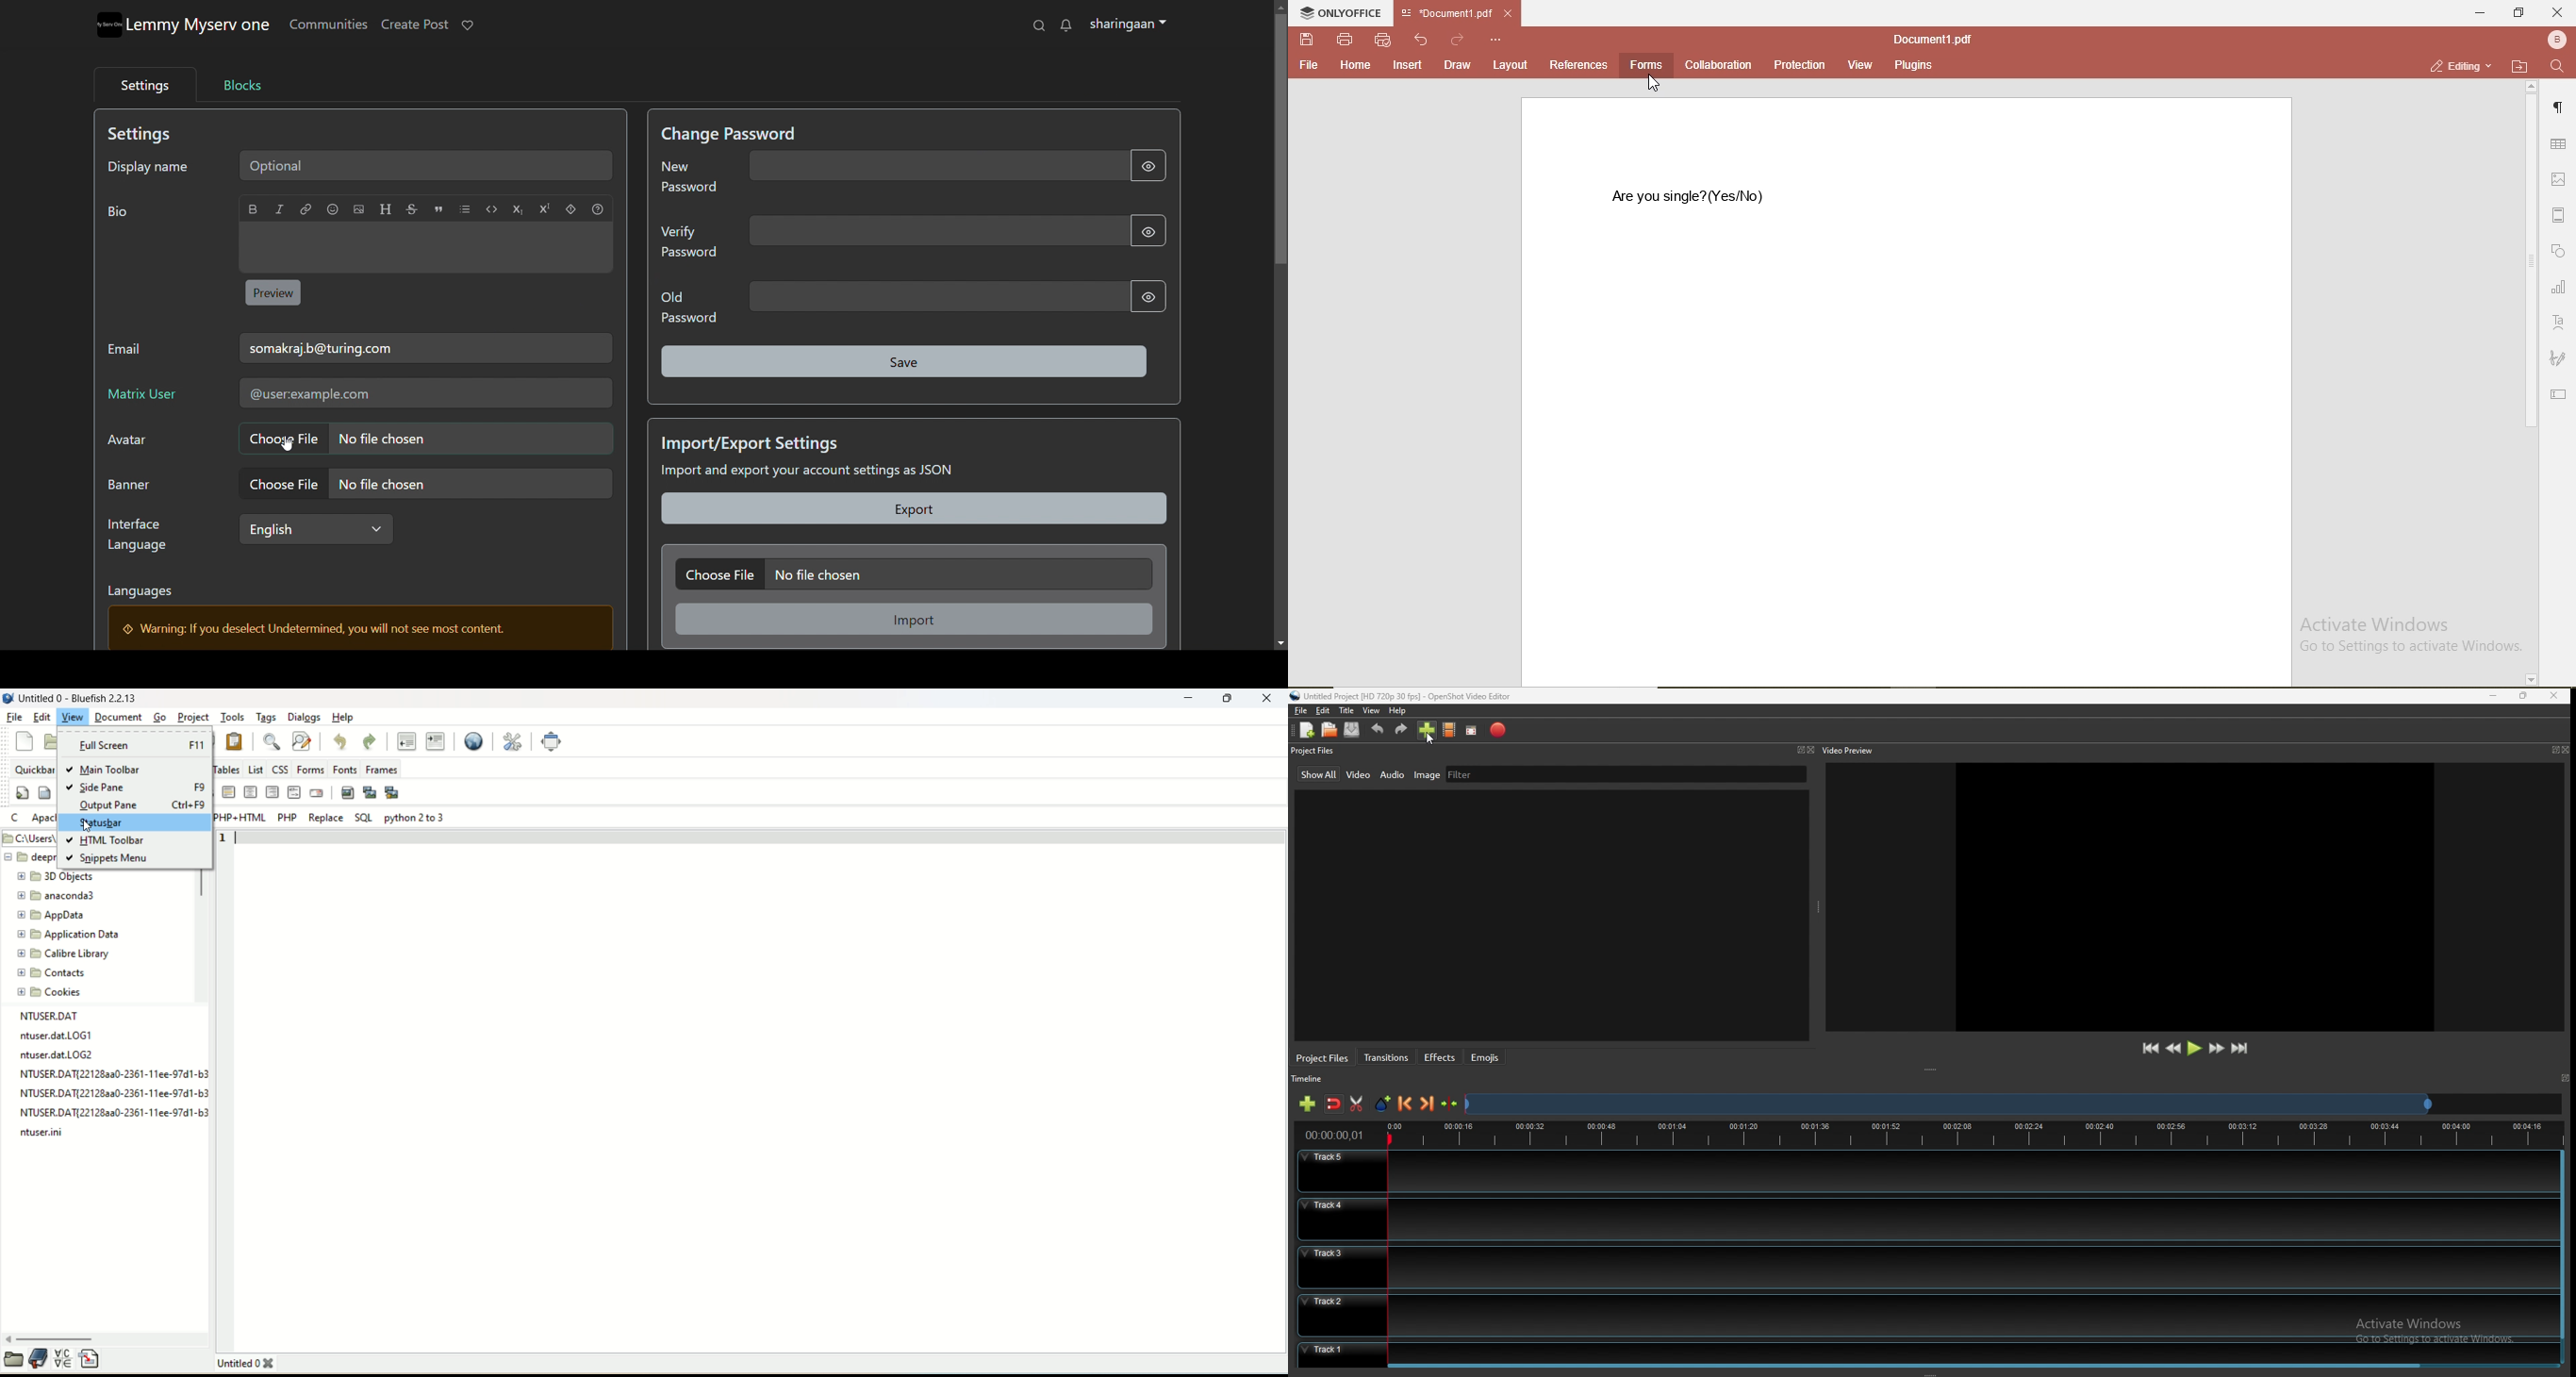 This screenshot has width=2576, height=1400. I want to click on Settings, so click(150, 134).